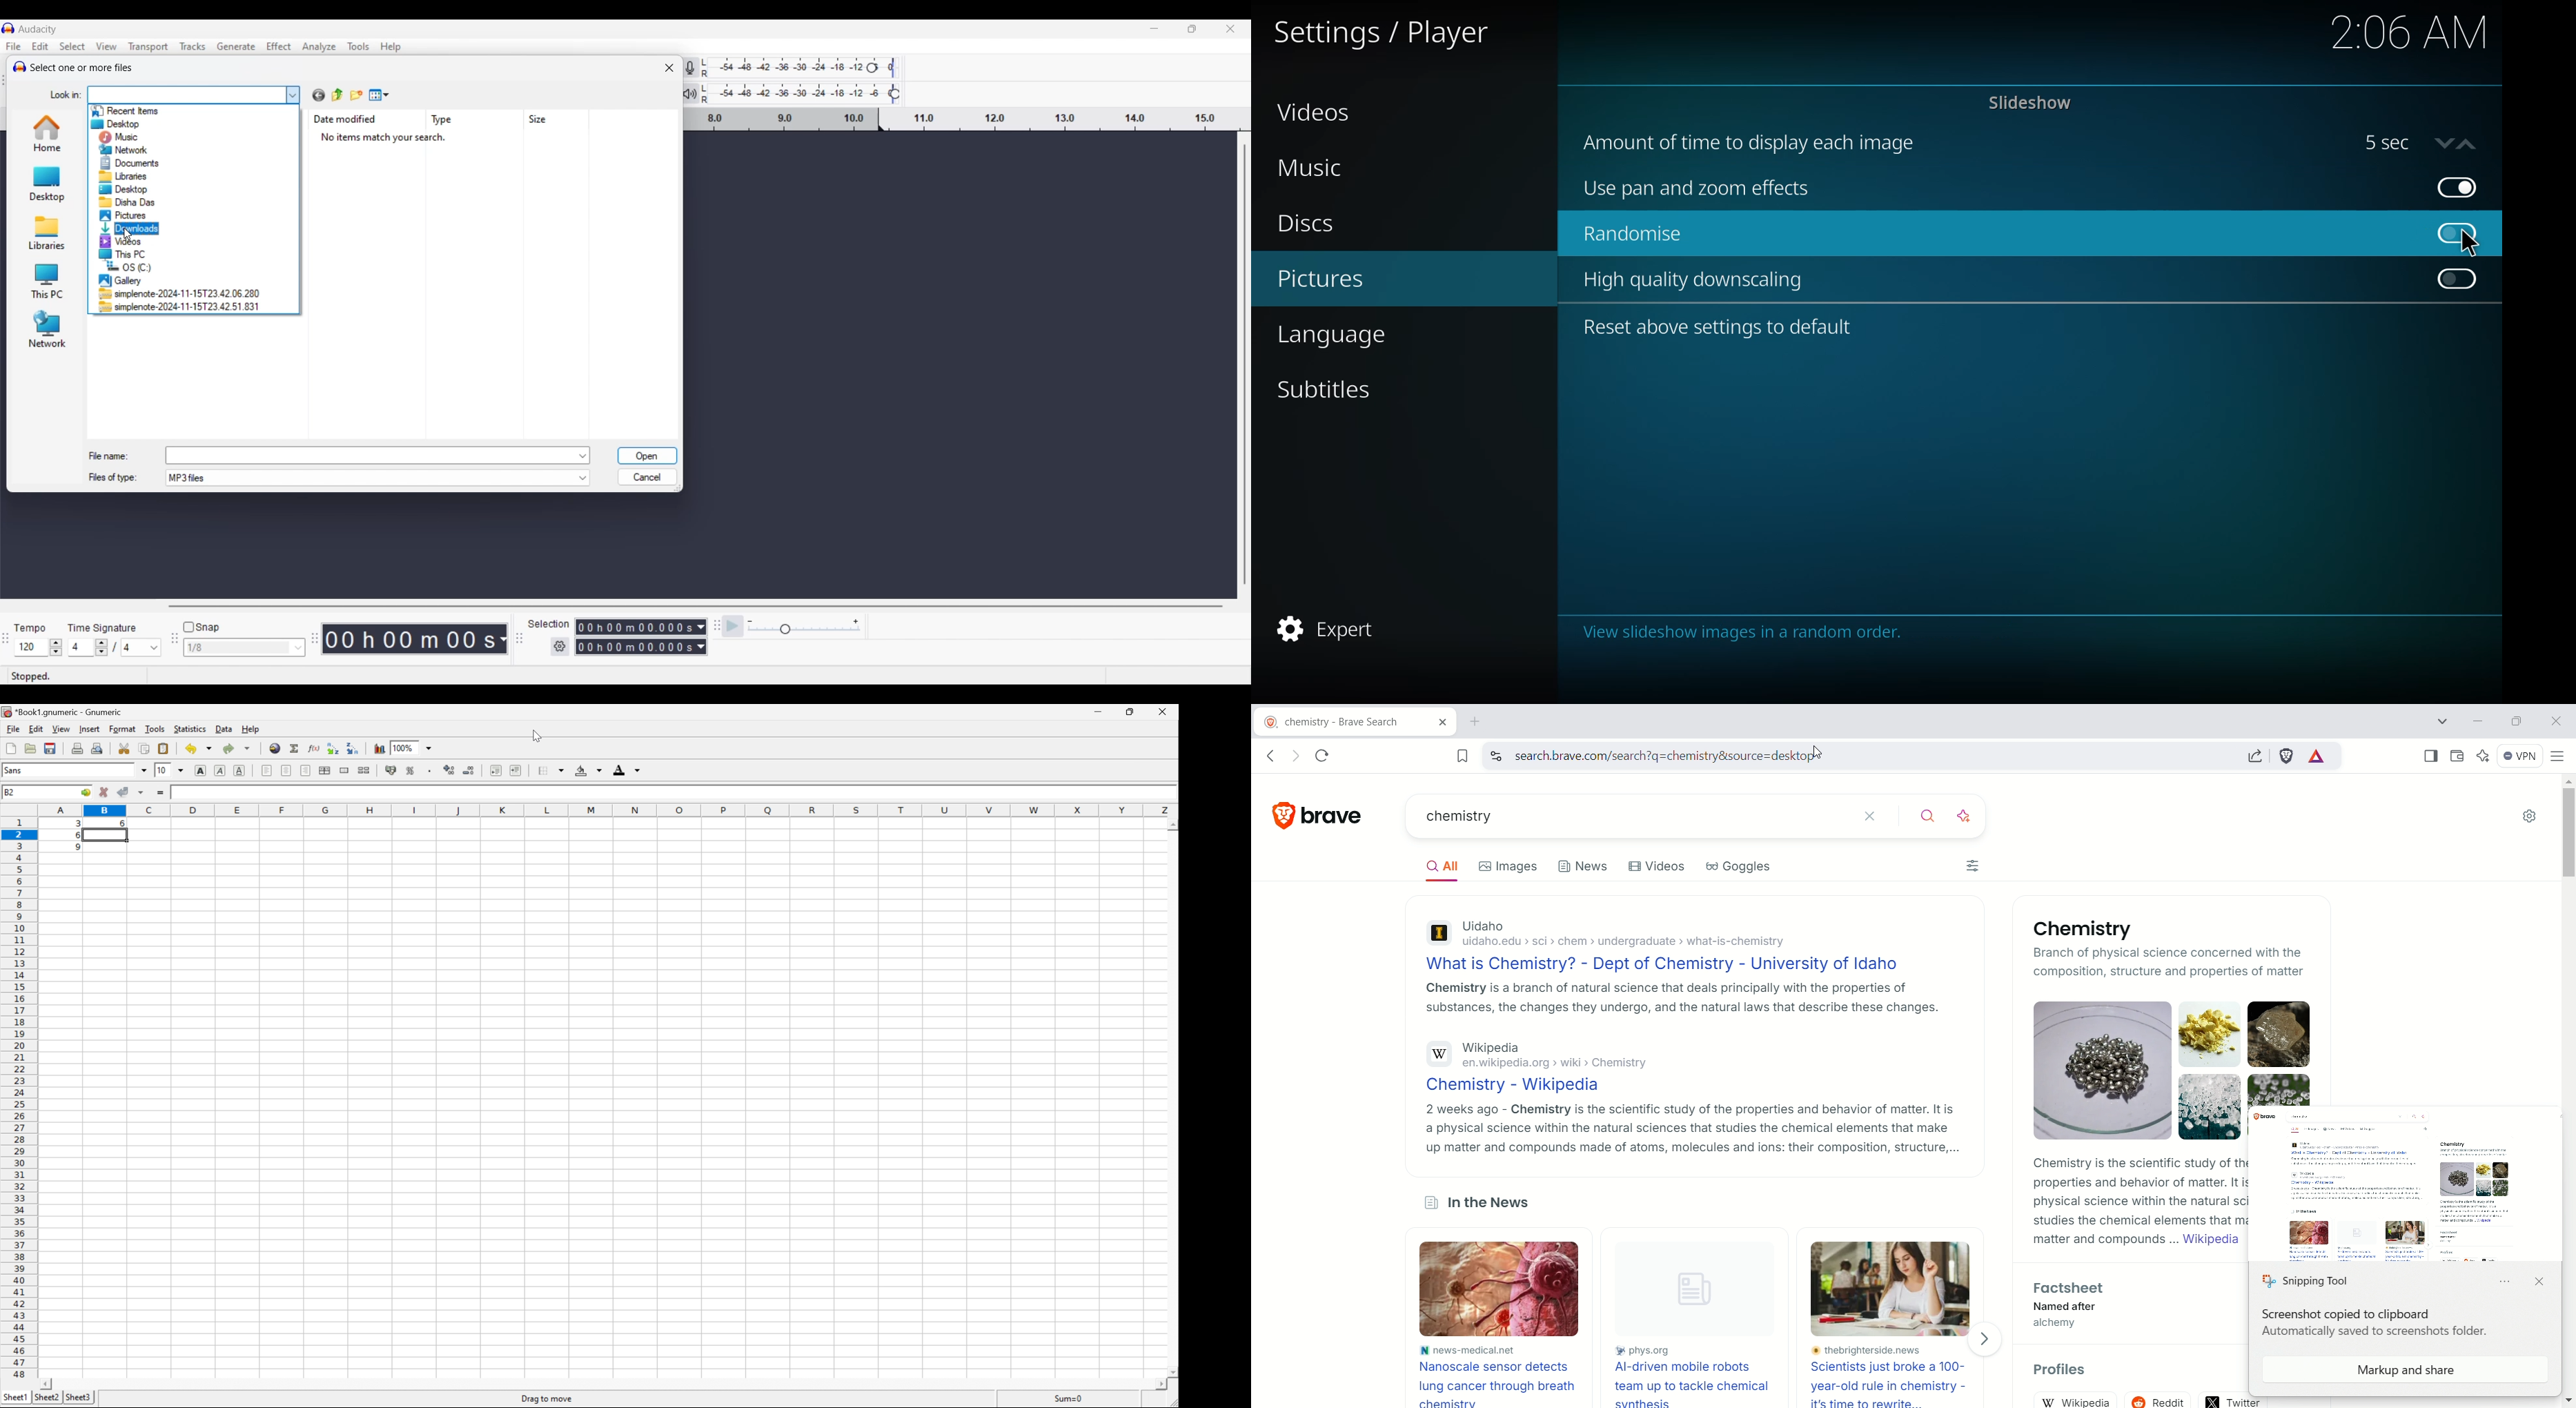 Image resolution: width=2576 pixels, height=1428 pixels. I want to click on 00h00m00.000s, so click(643, 625).